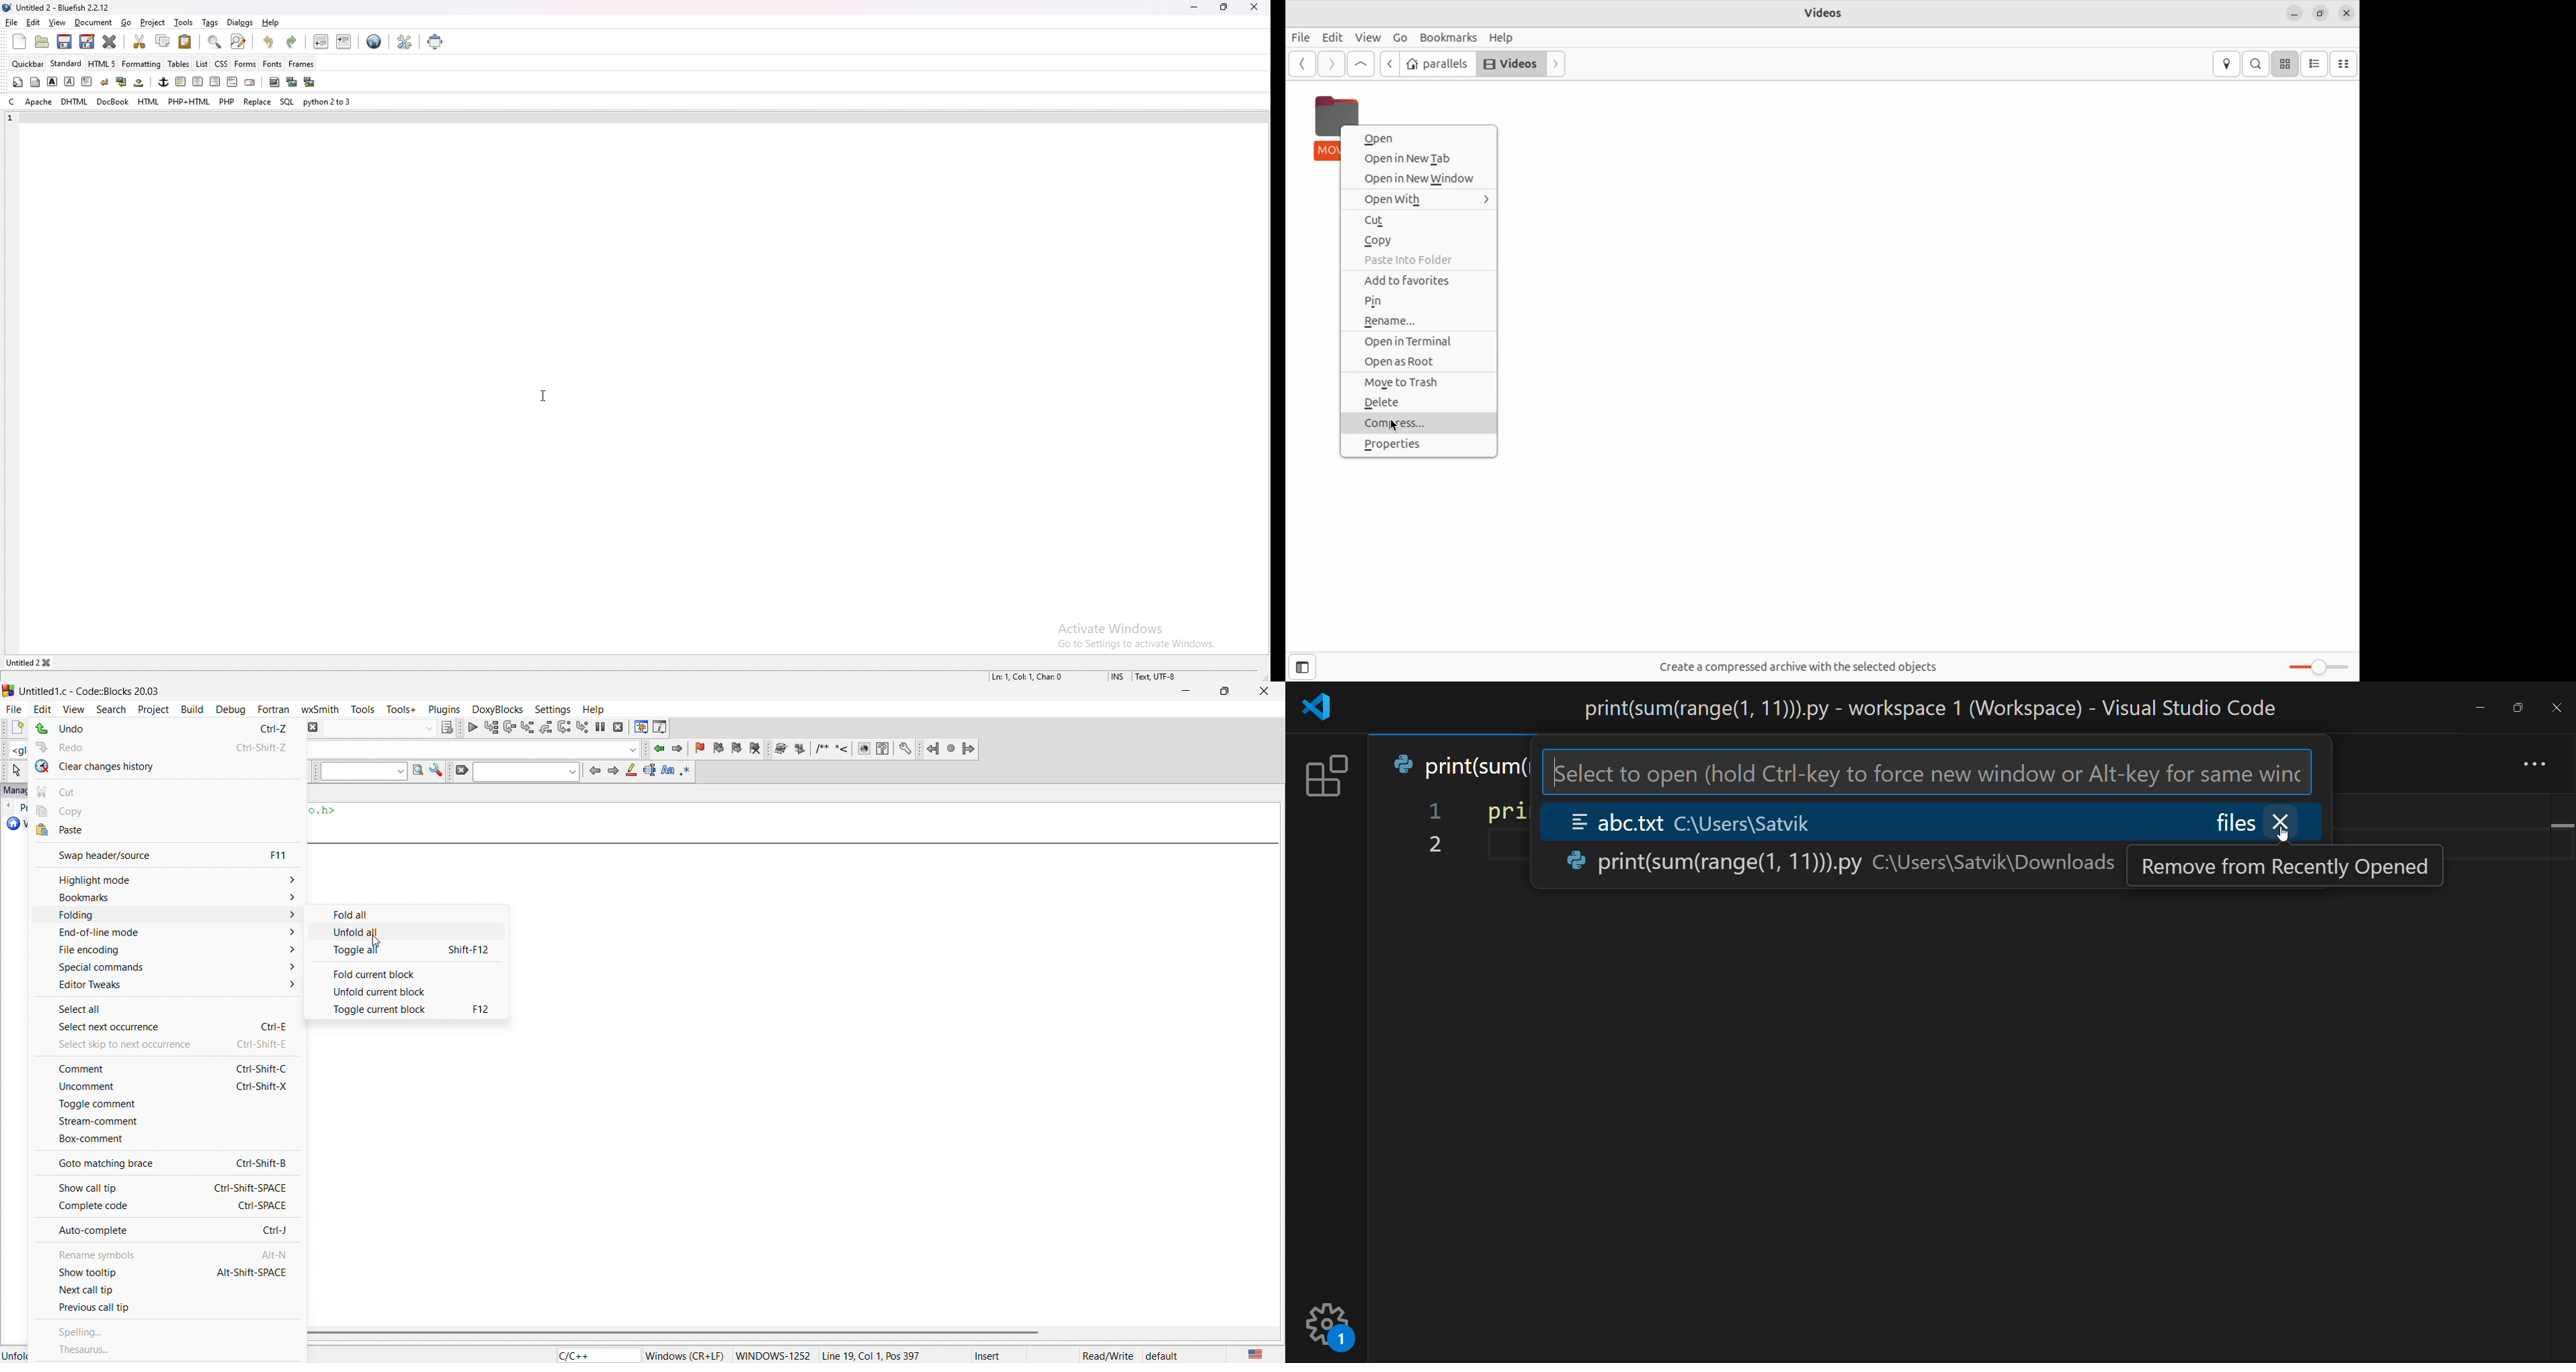 This screenshot has height=1372, width=2576. What do you see at coordinates (42, 43) in the screenshot?
I see `open` at bounding box center [42, 43].